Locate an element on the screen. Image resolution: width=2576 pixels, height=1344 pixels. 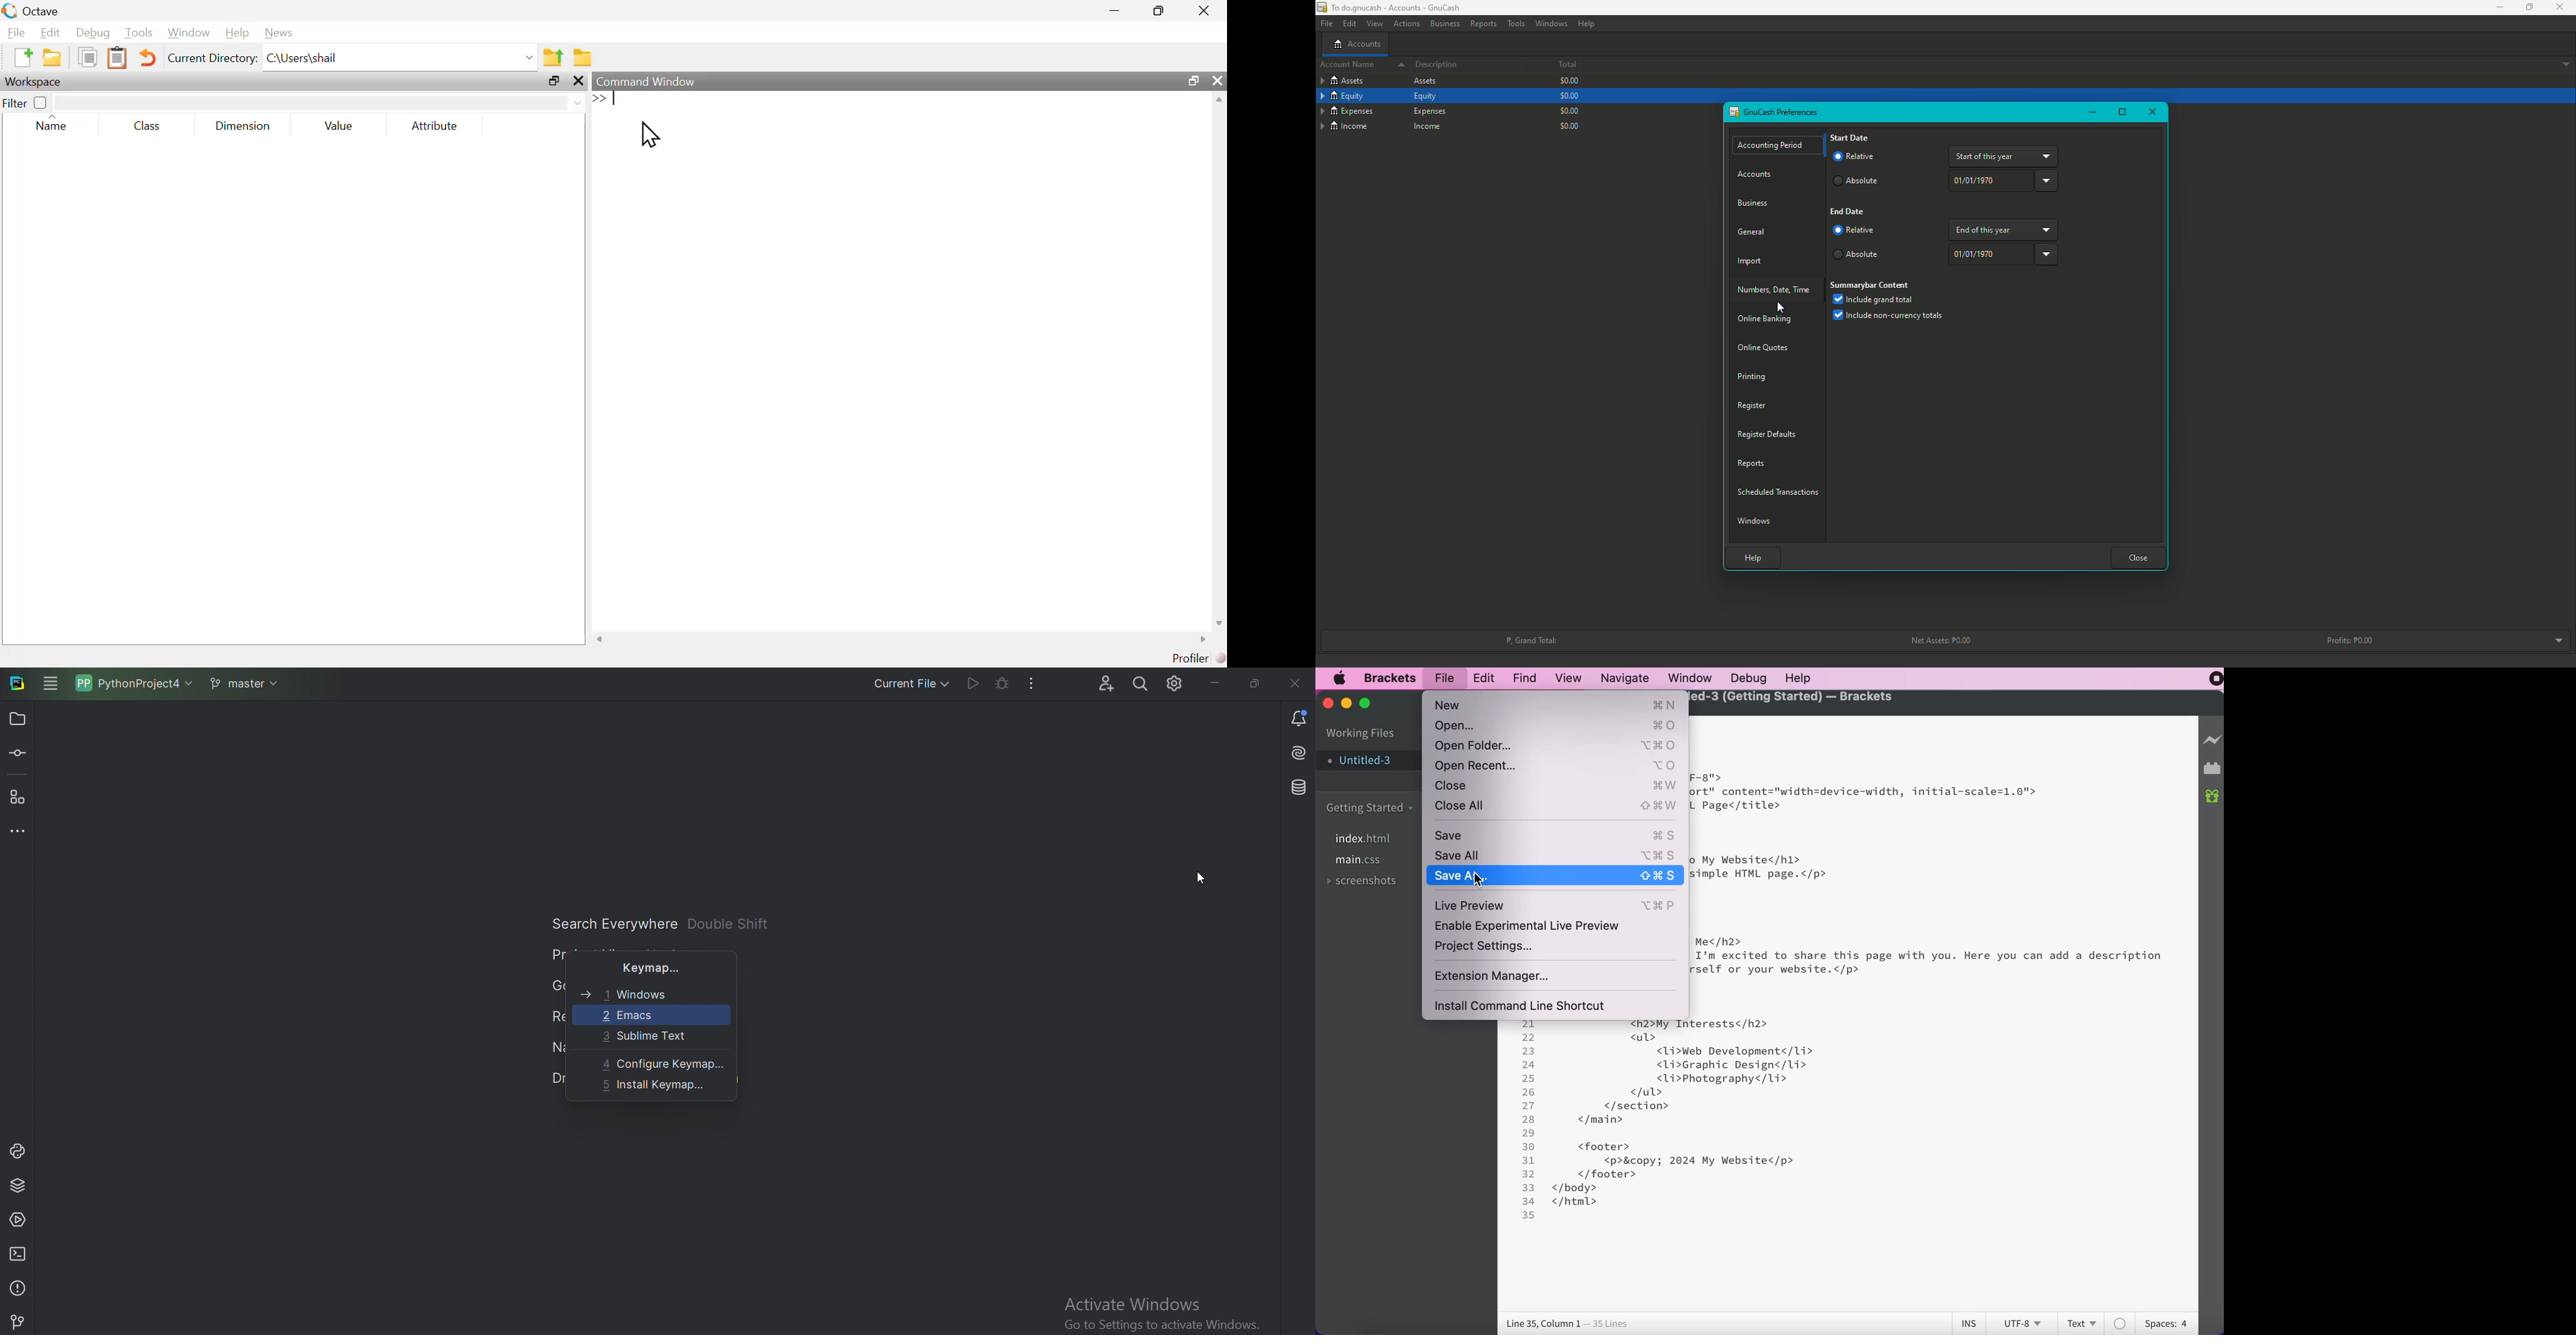
Start of this year is located at coordinates (2004, 156).